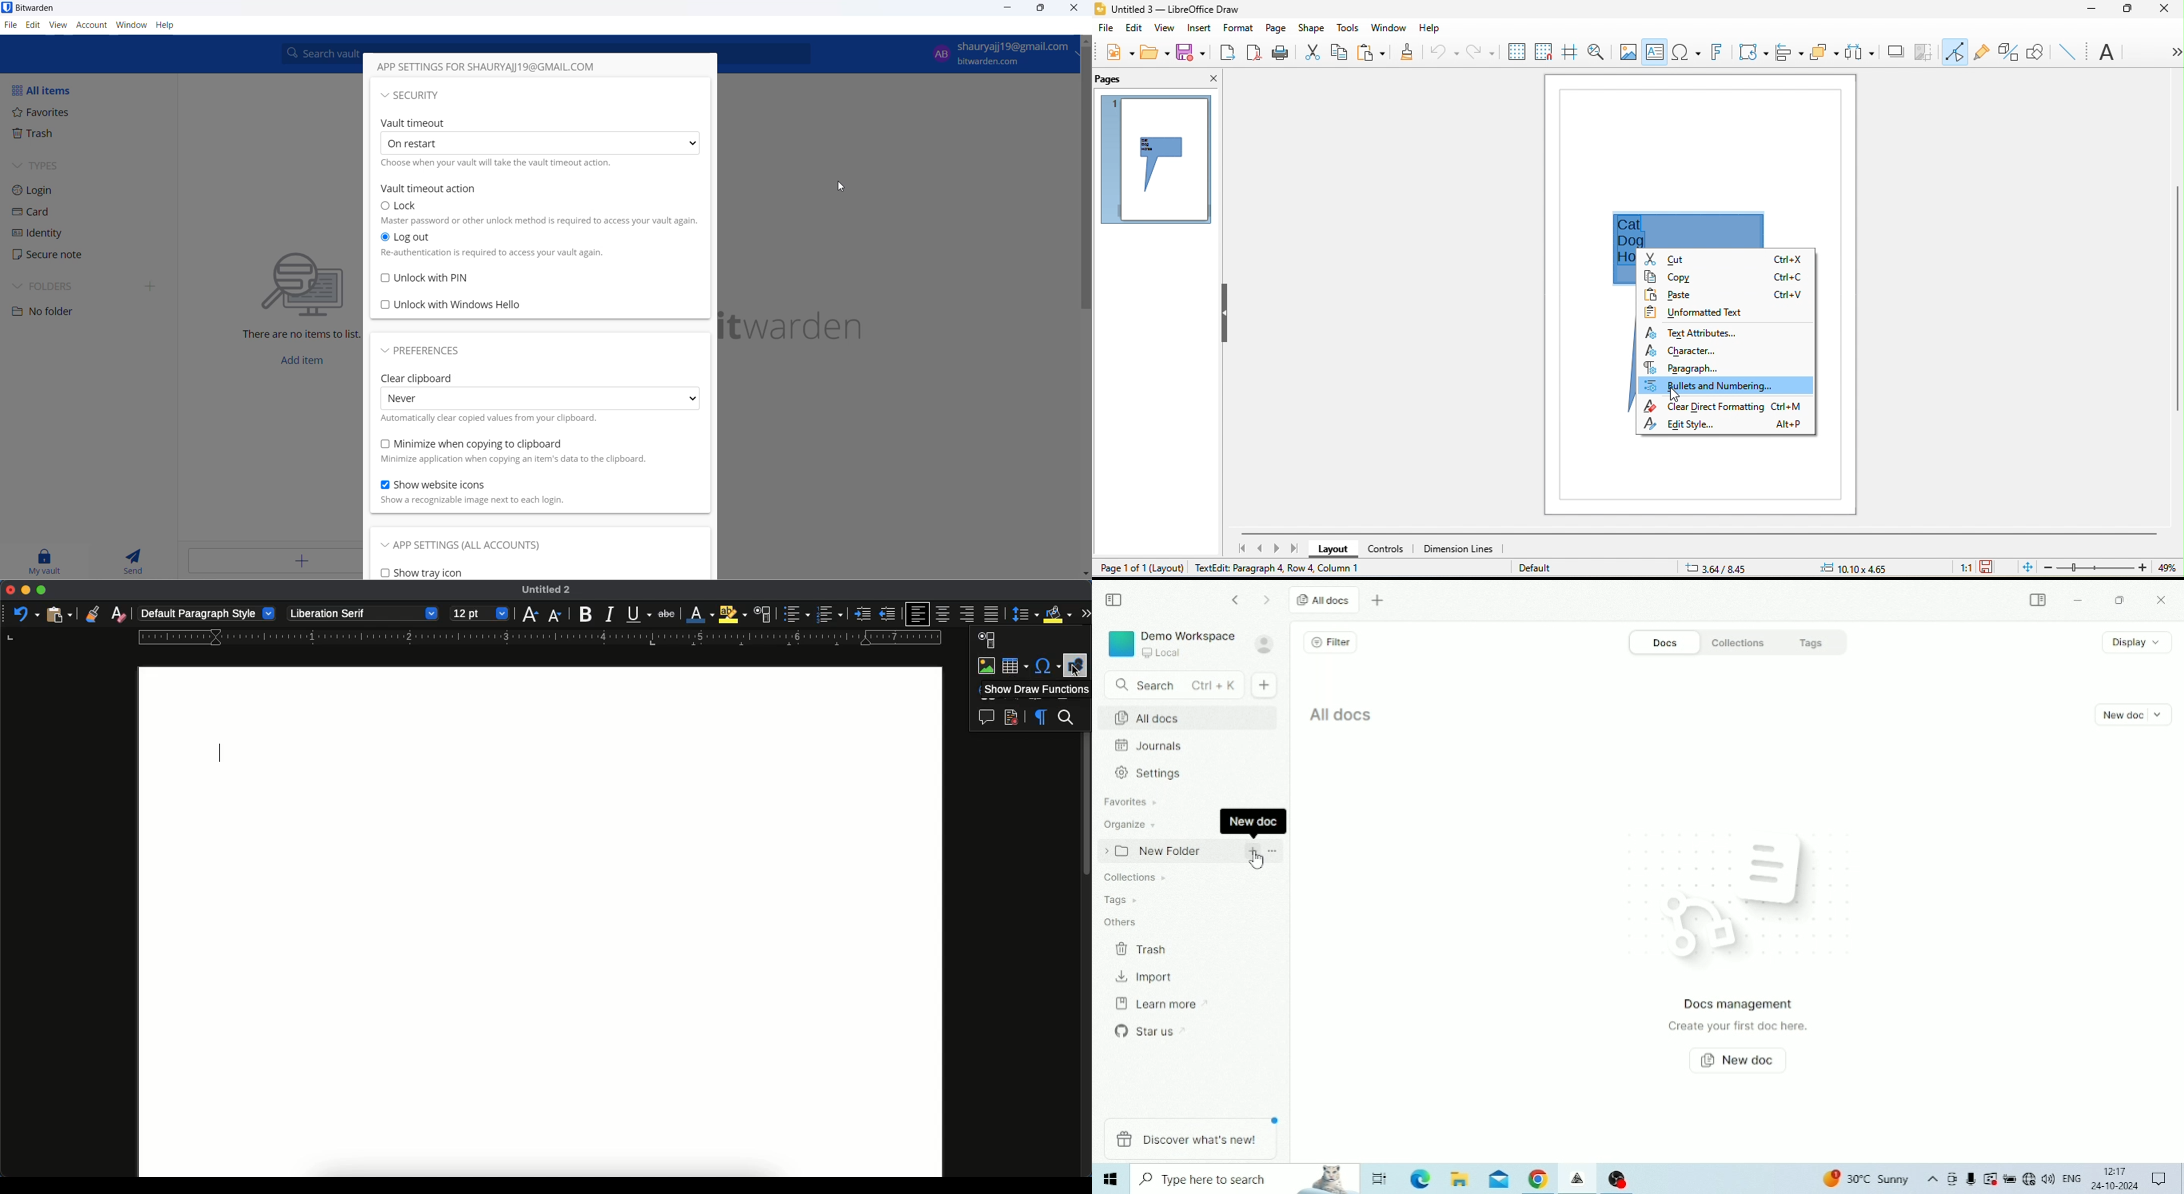 This screenshot has width=2184, height=1204. What do you see at coordinates (1024, 614) in the screenshot?
I see `spacing` at bounding box center [1024, 614].